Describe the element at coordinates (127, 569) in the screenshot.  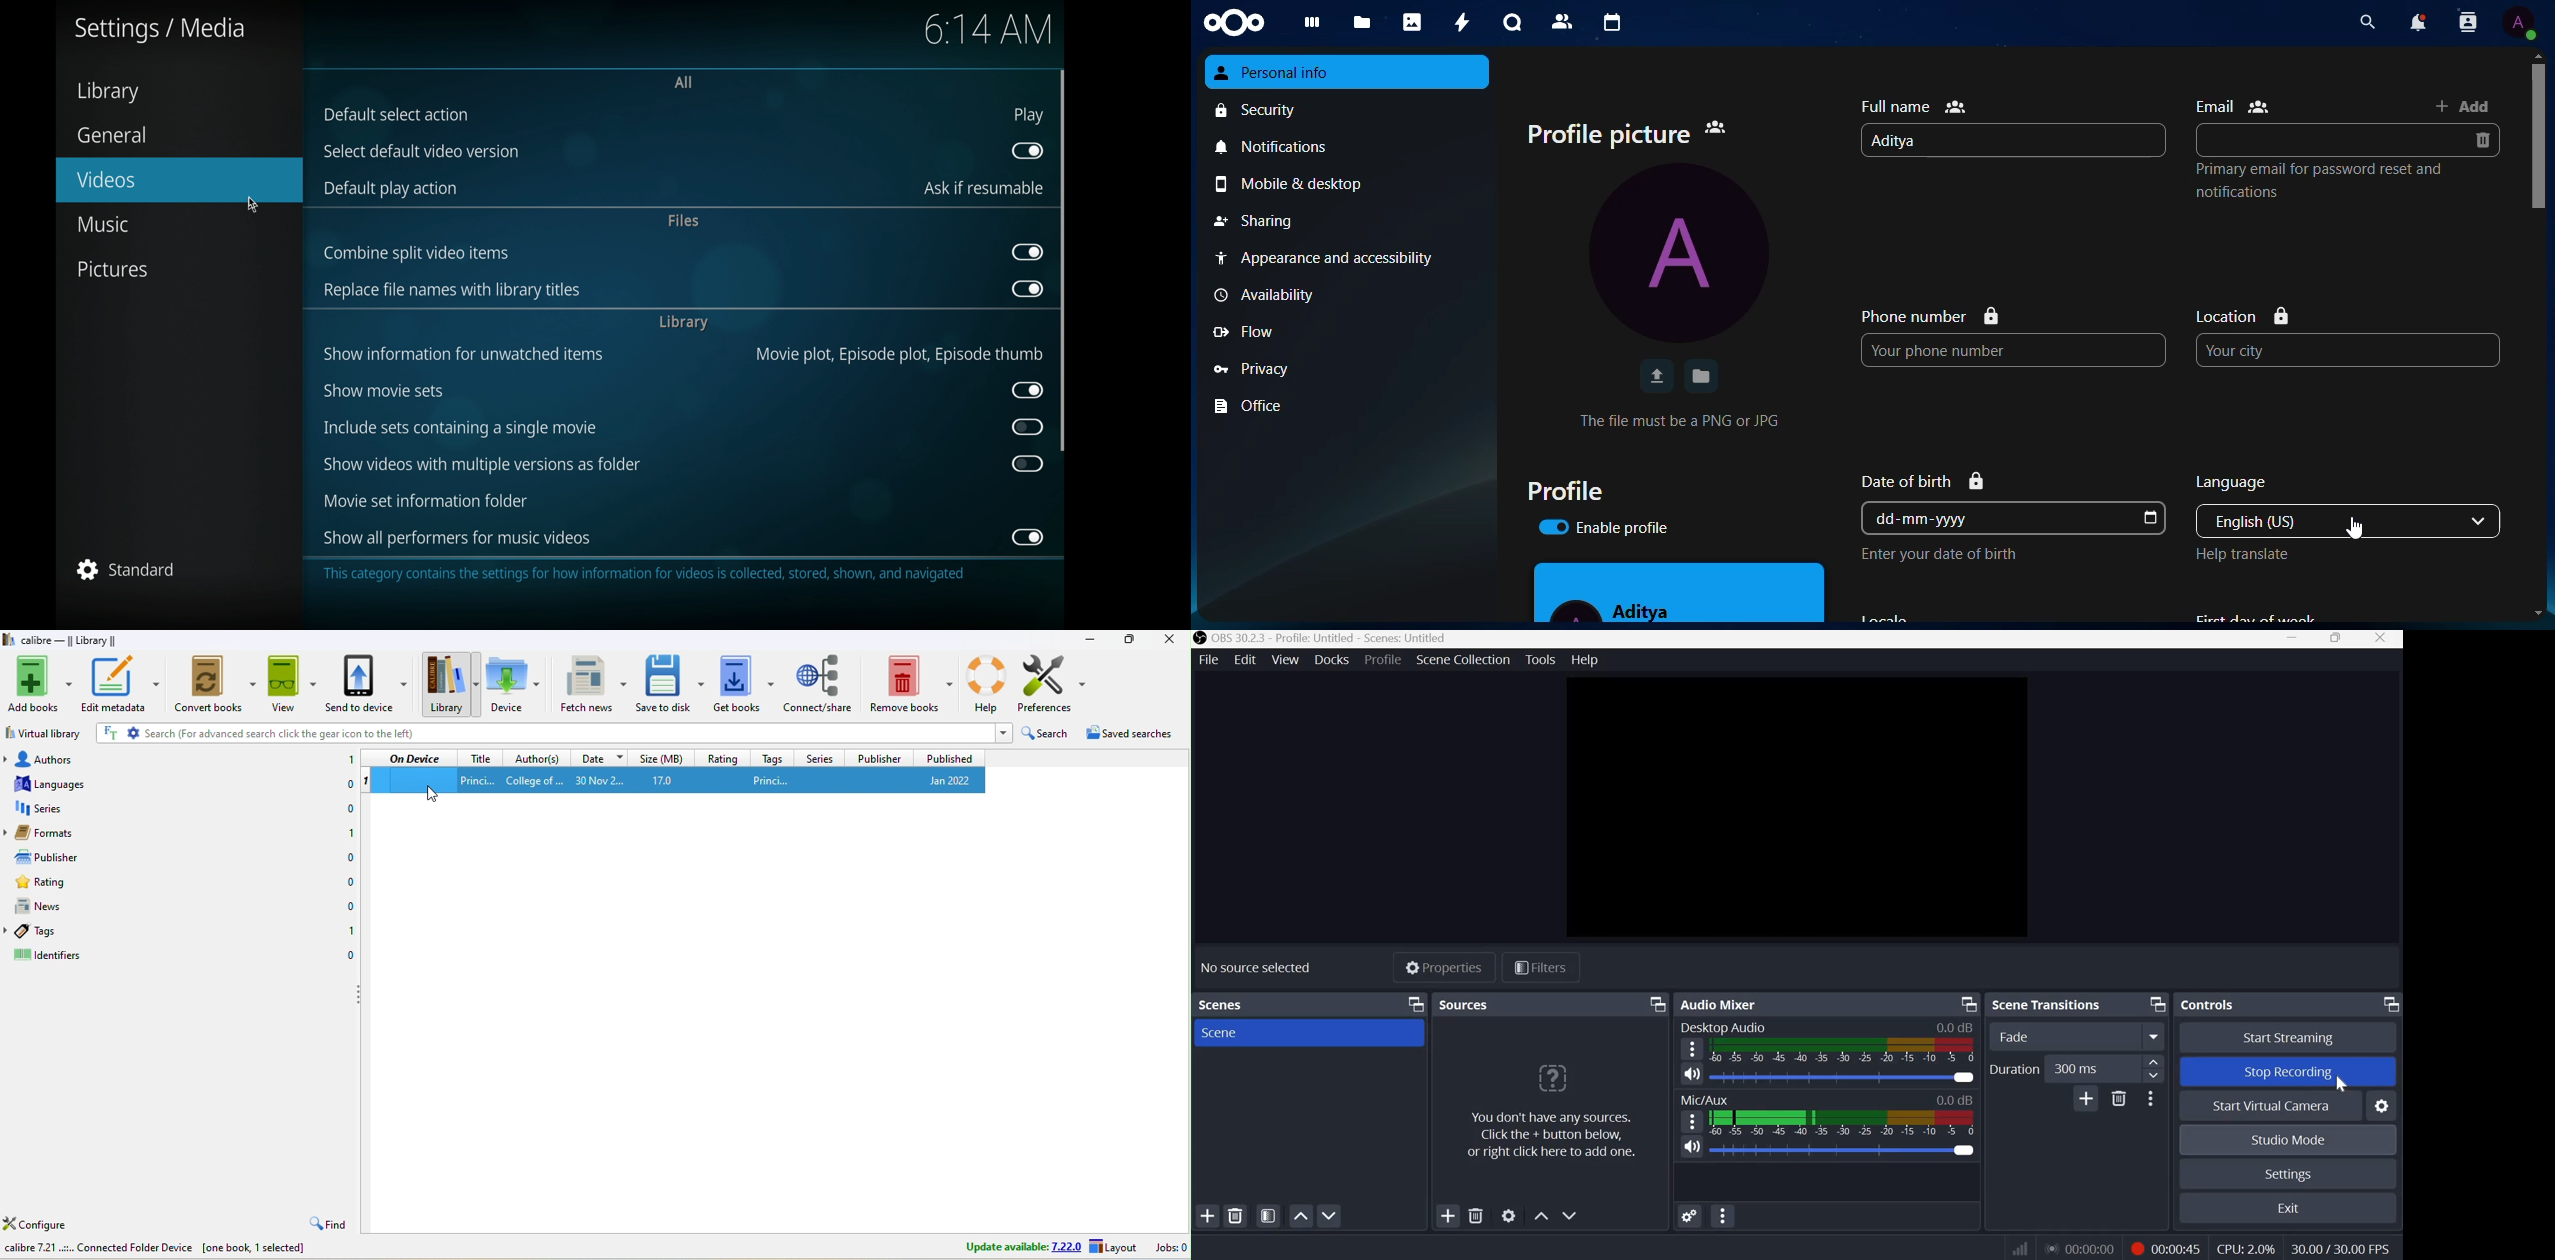
I see `standard` at that location.